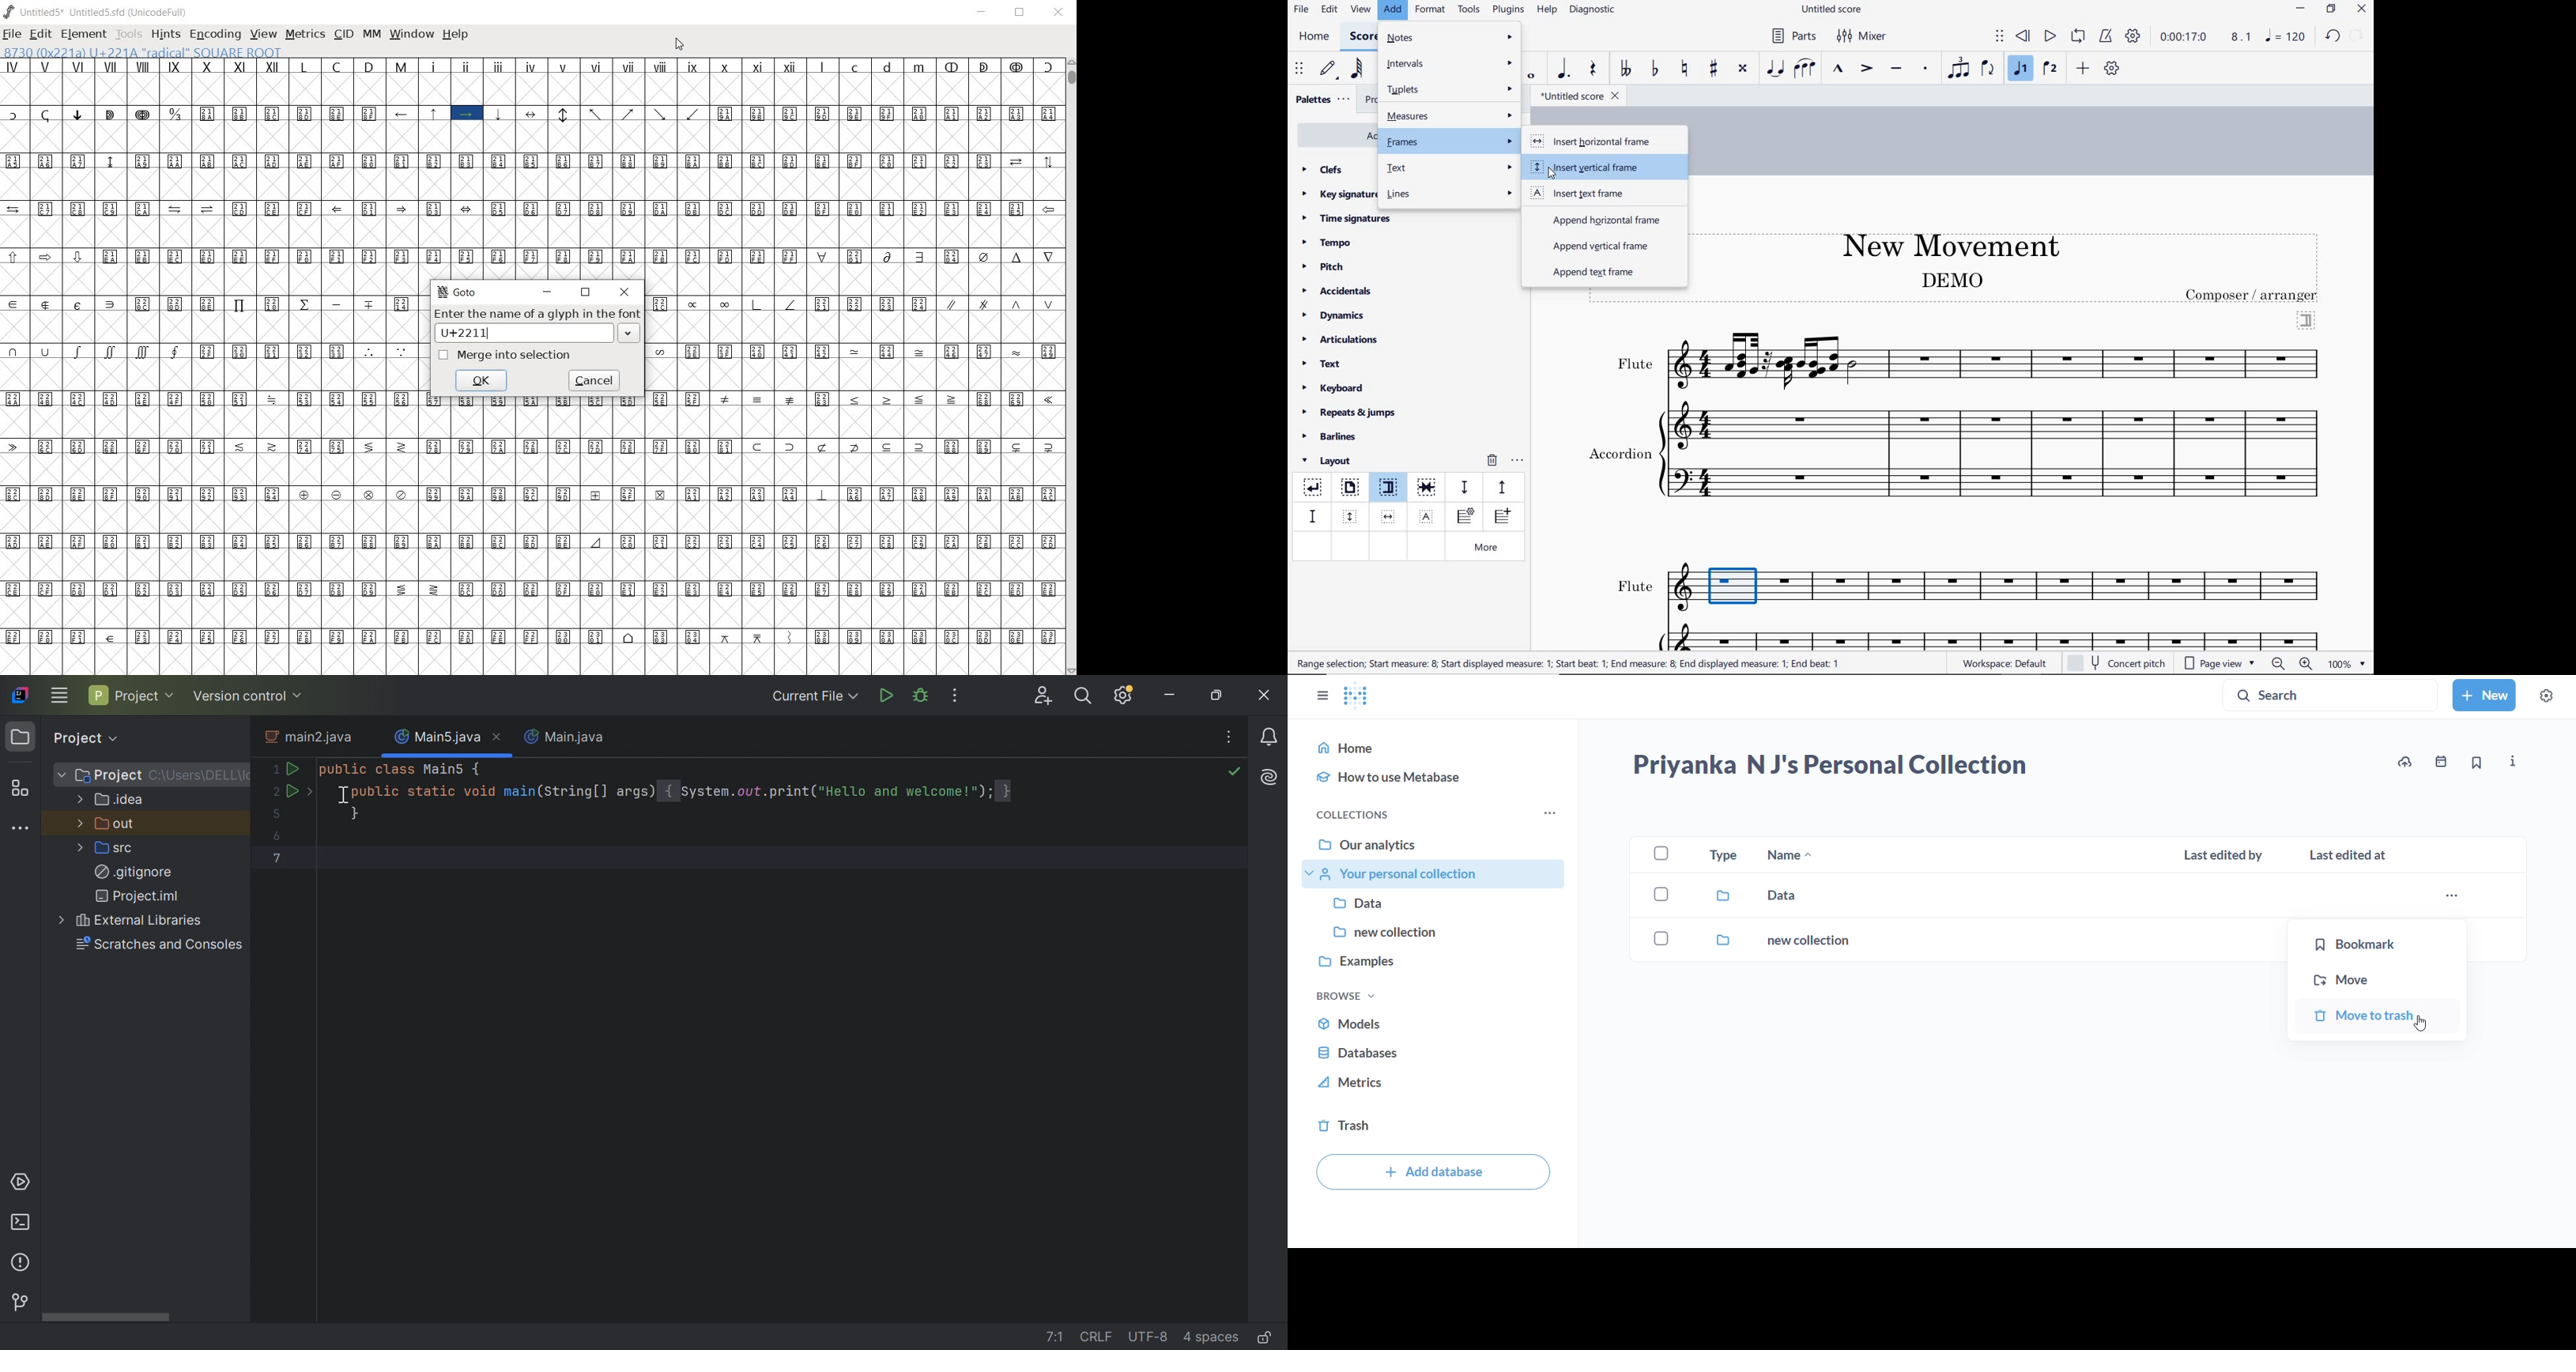 This screenshot has width=2576, height=1372. What do you see at coordinates (458, 293) in the screenshot?
I see `GoTo` at bounding box center [458, 293].